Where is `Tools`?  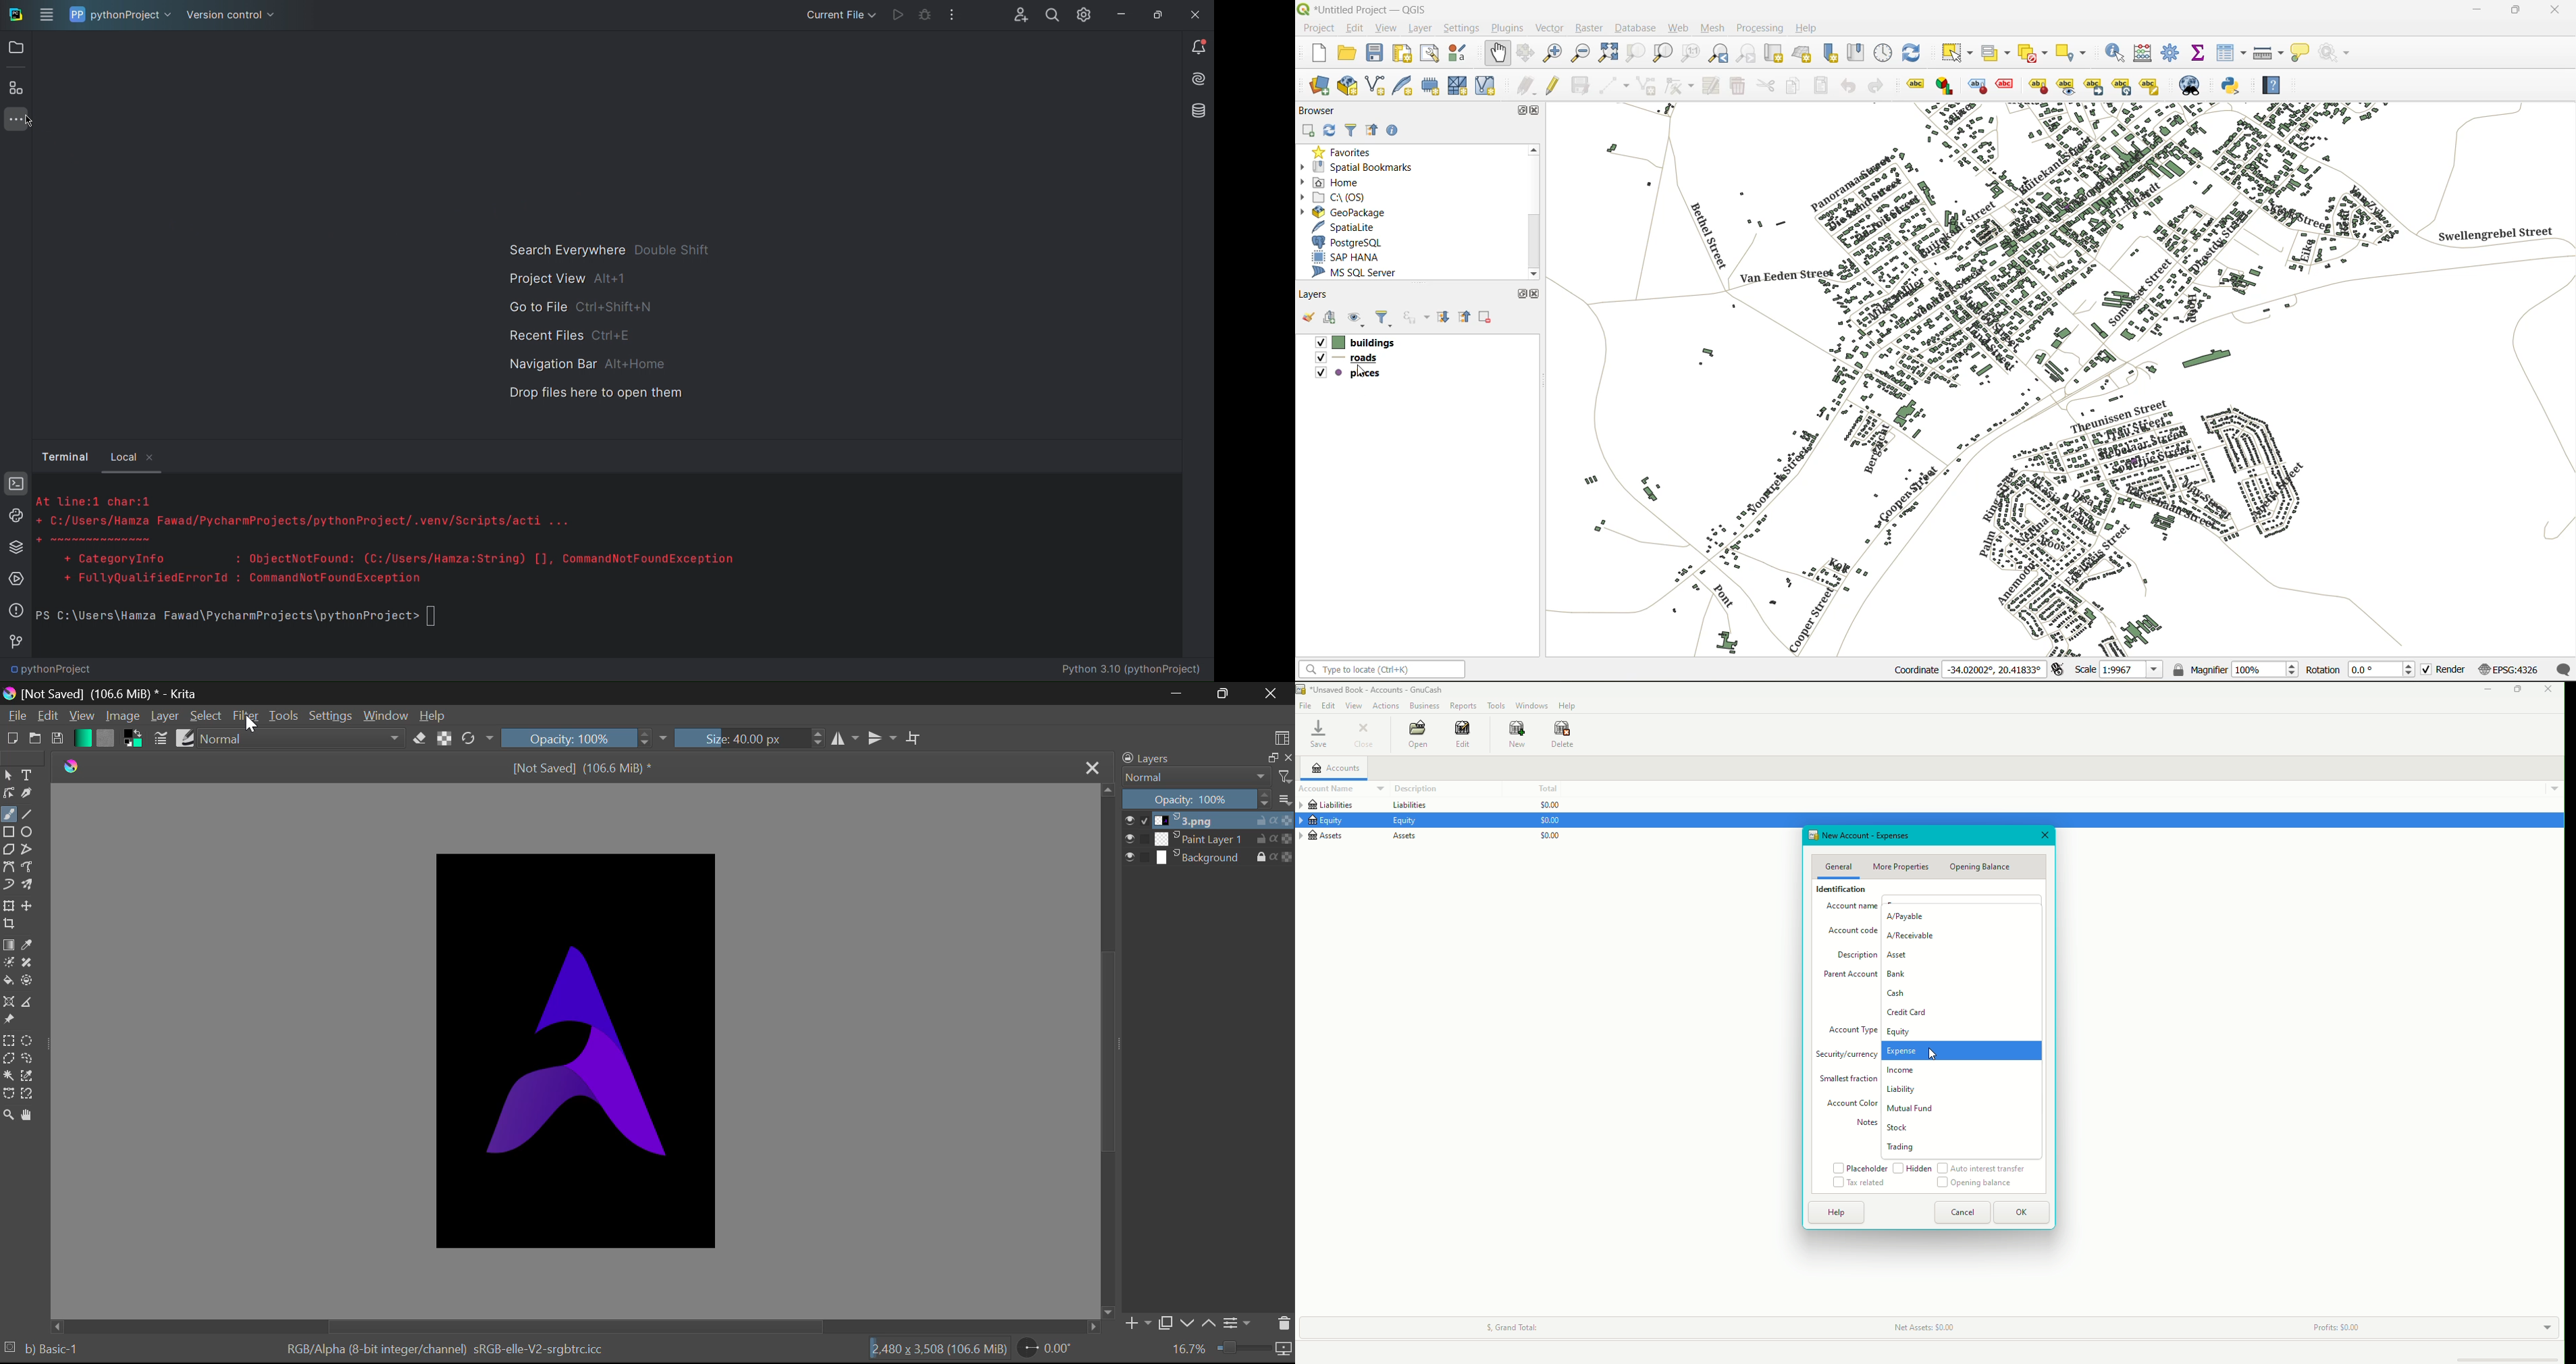
Tools is located at coordinates (285, 717).